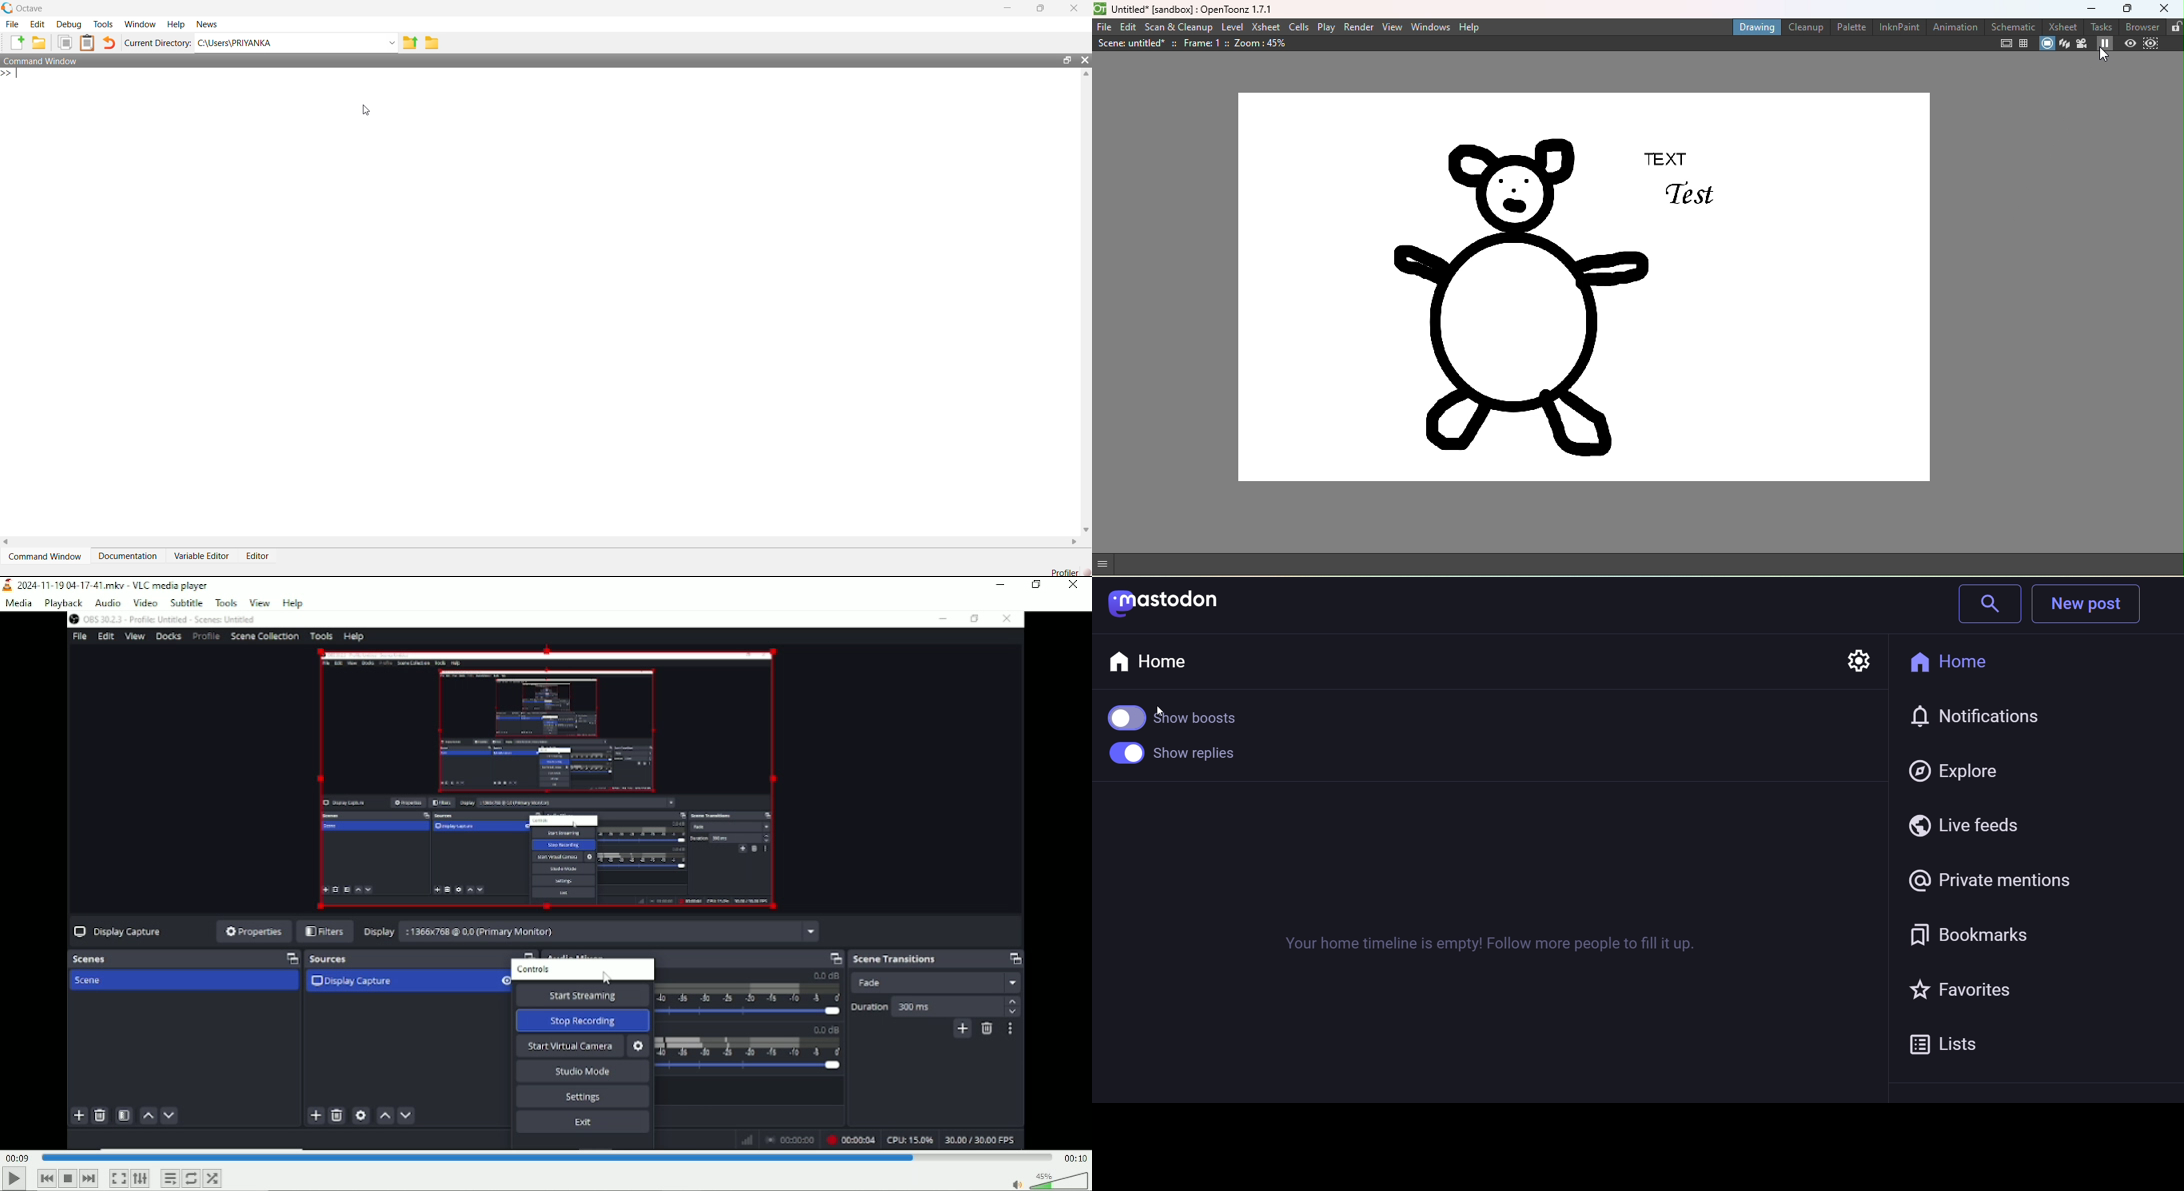 Image resolution: width=2184 pixels, height=1204 pixels. Describe the element at coordinates (260, 602) in the screenshot. I see `view` at that location.